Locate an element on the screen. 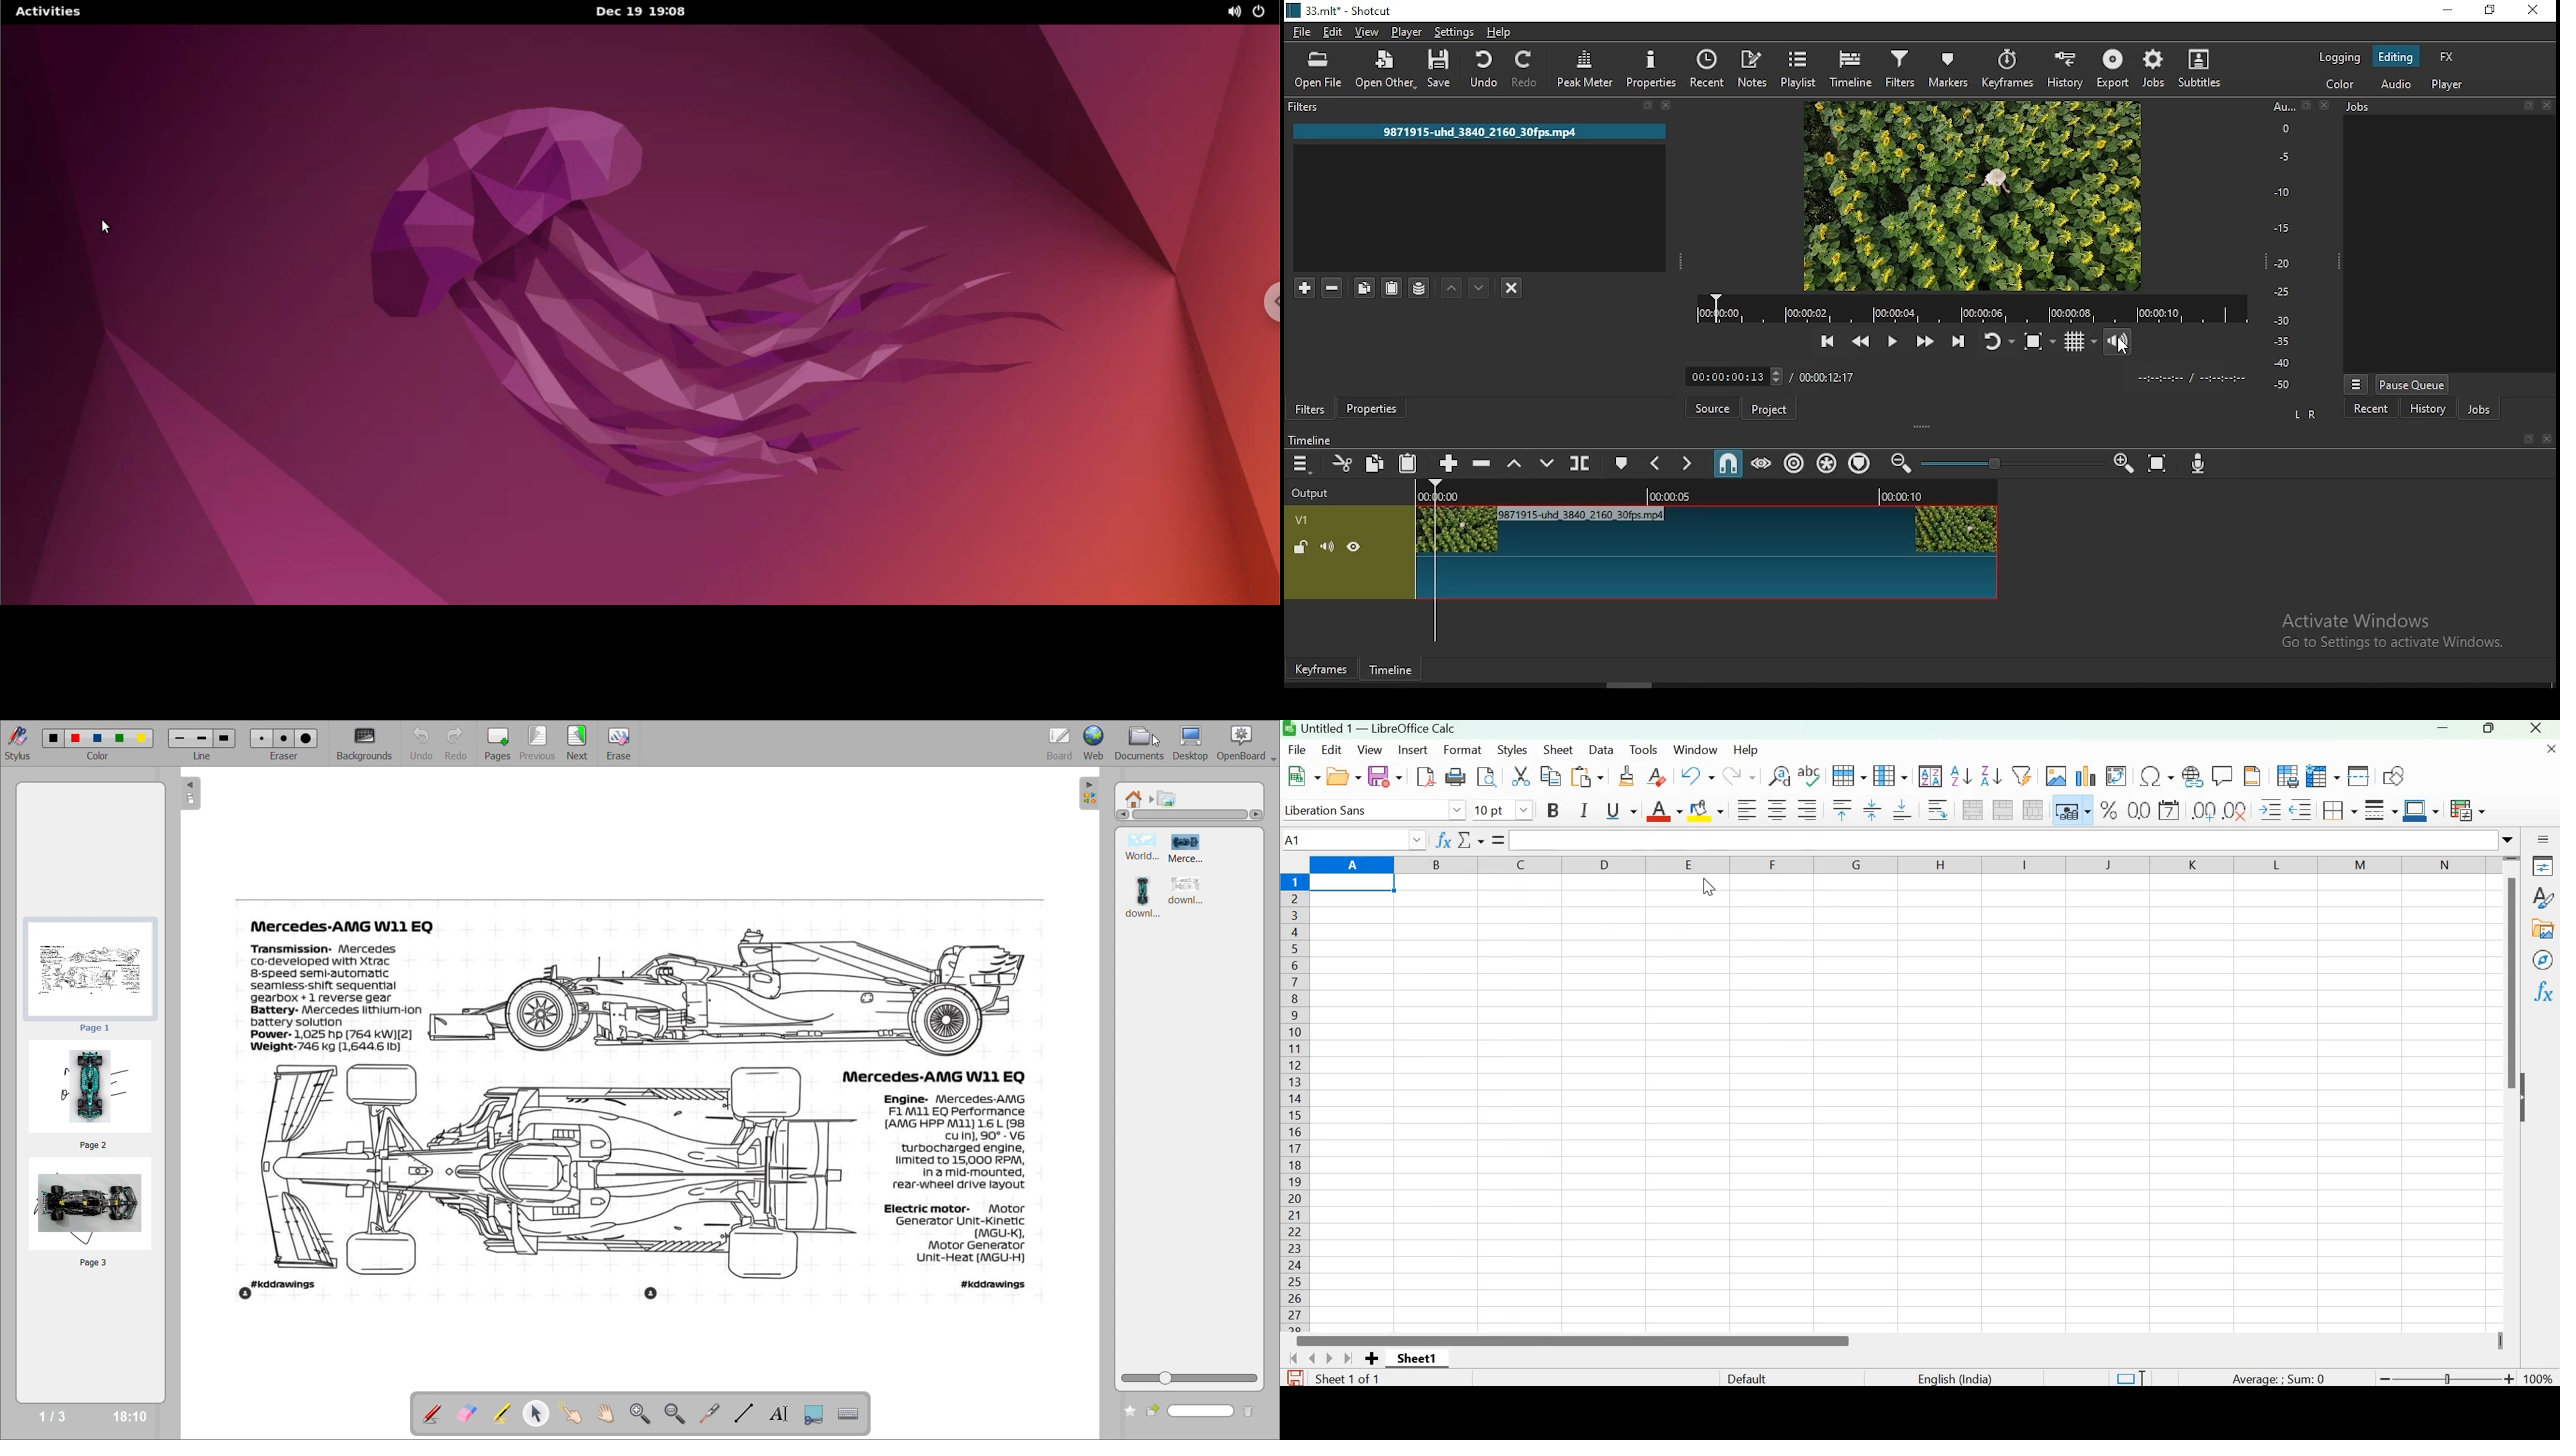  Help is located at coordinates (1747, 749).